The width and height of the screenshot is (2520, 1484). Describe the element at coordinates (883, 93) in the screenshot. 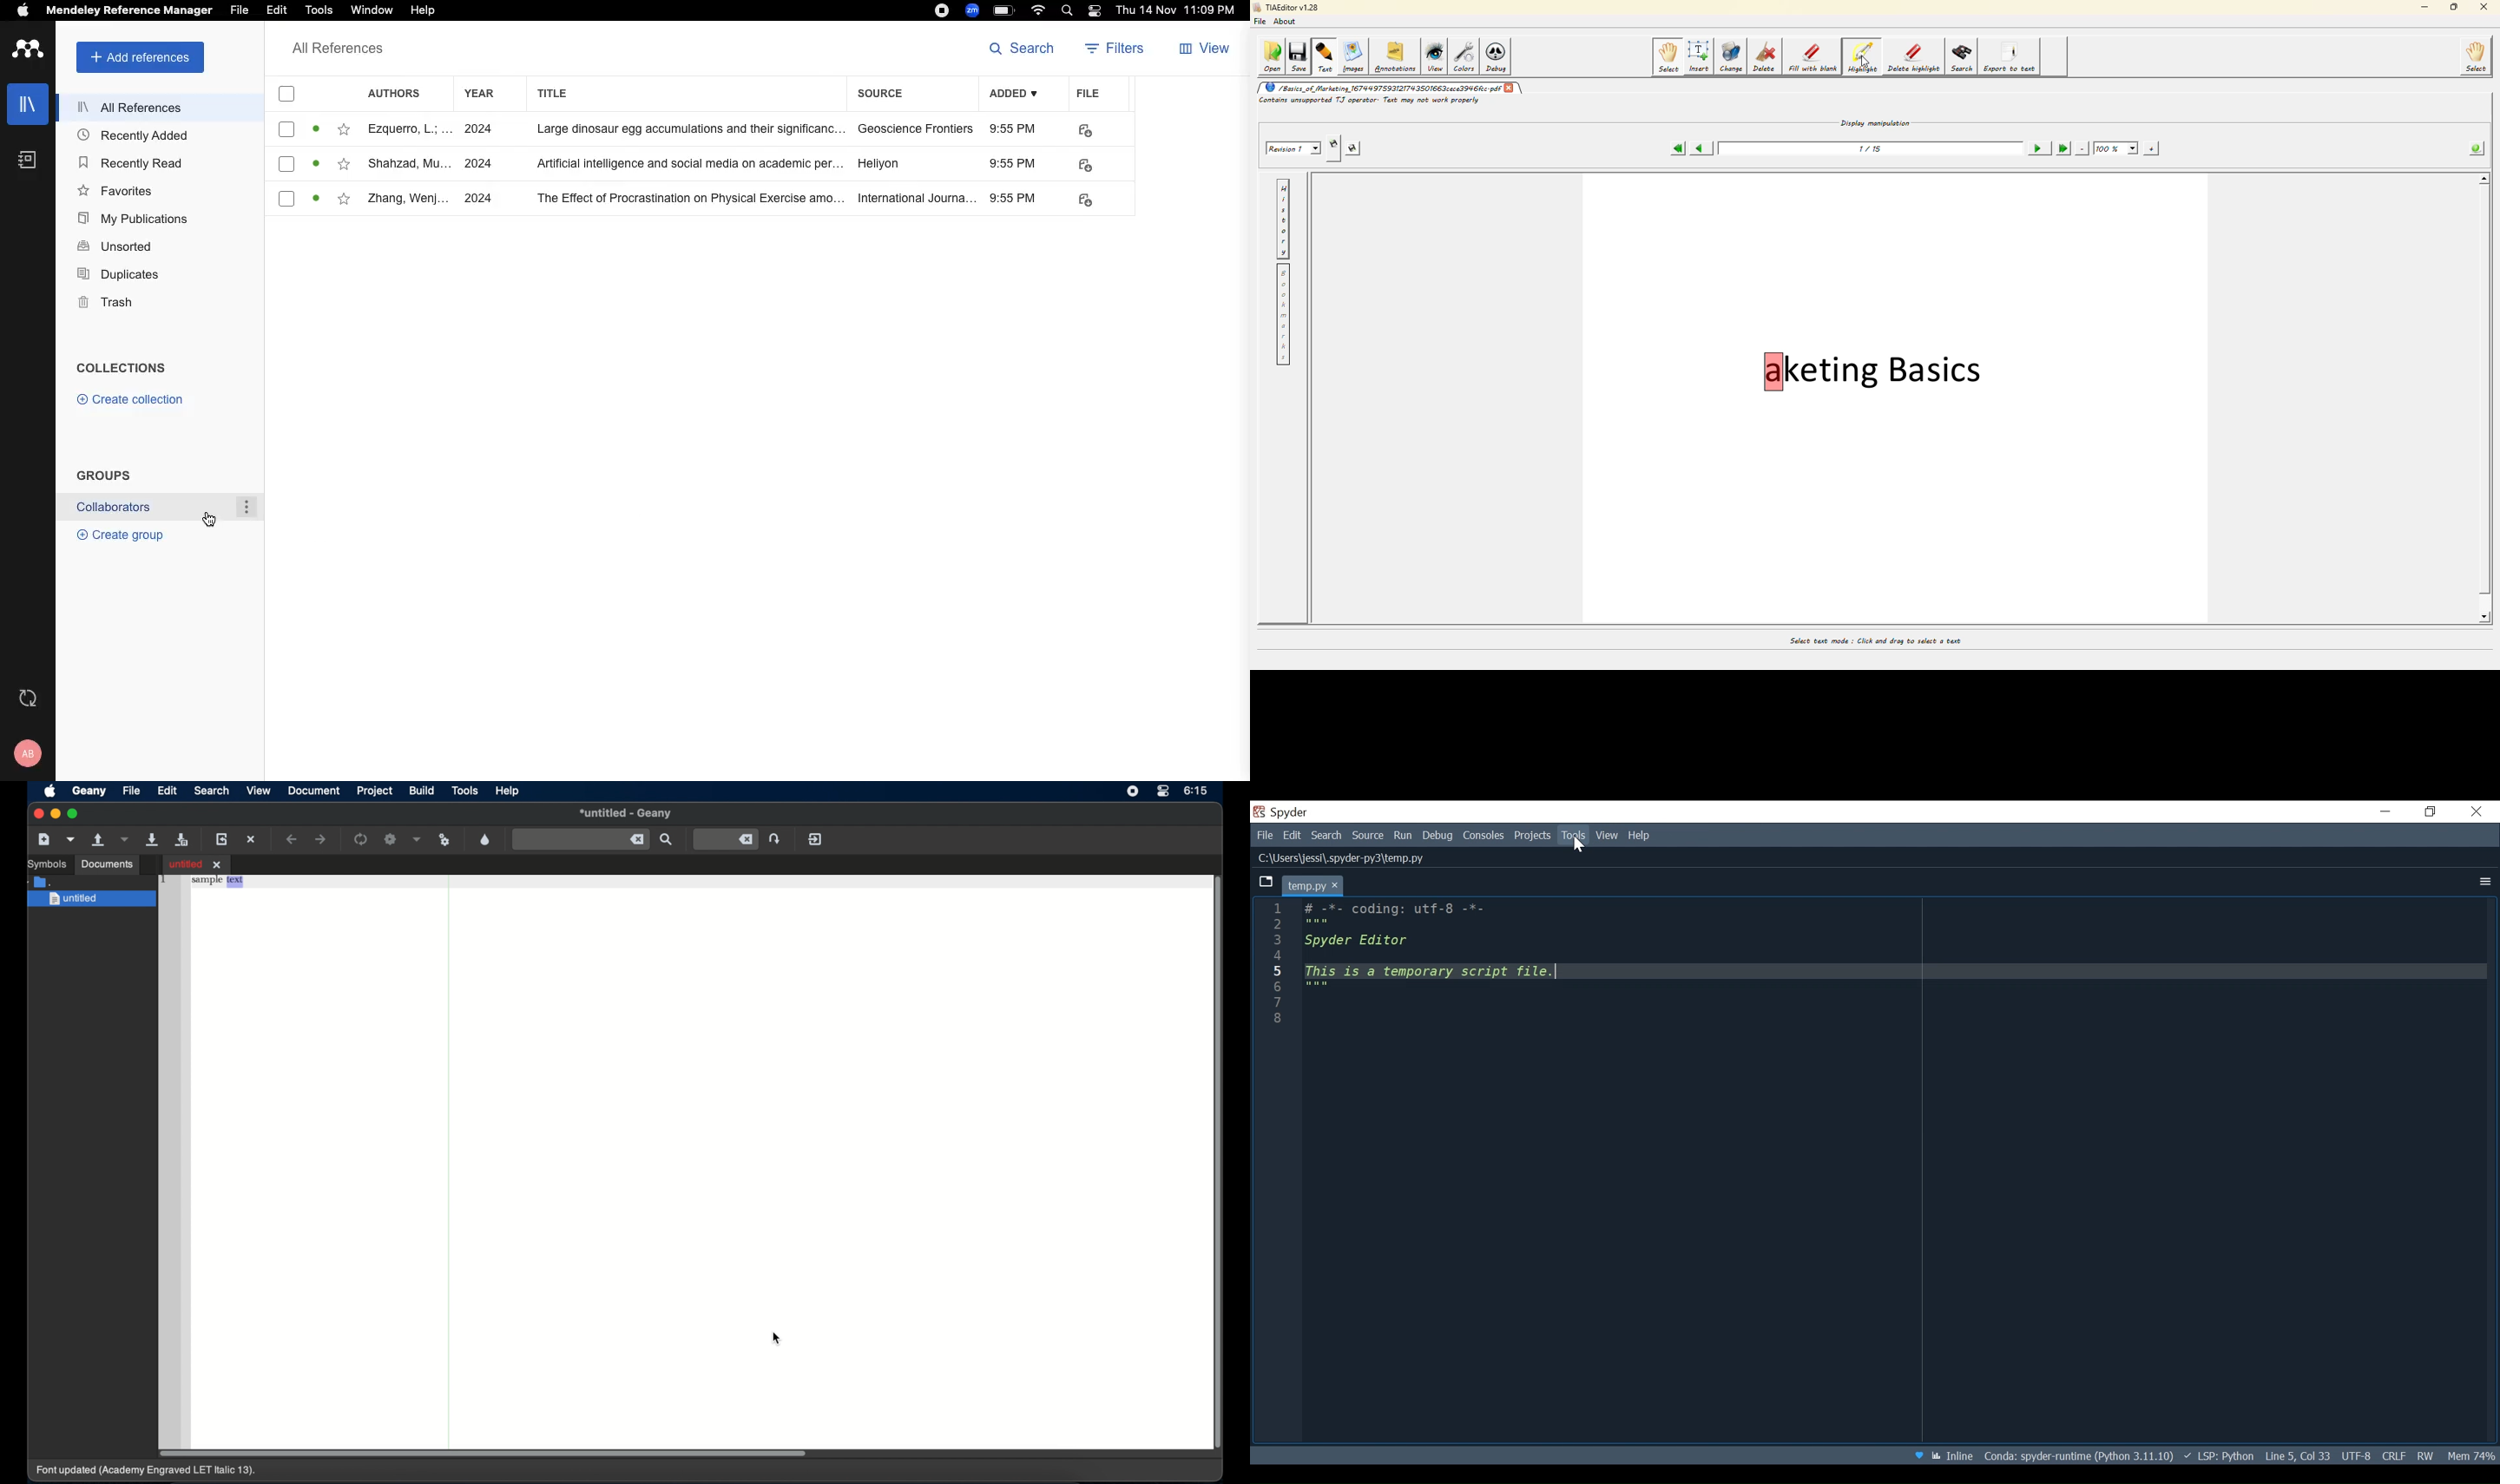

I see `source` at that location.